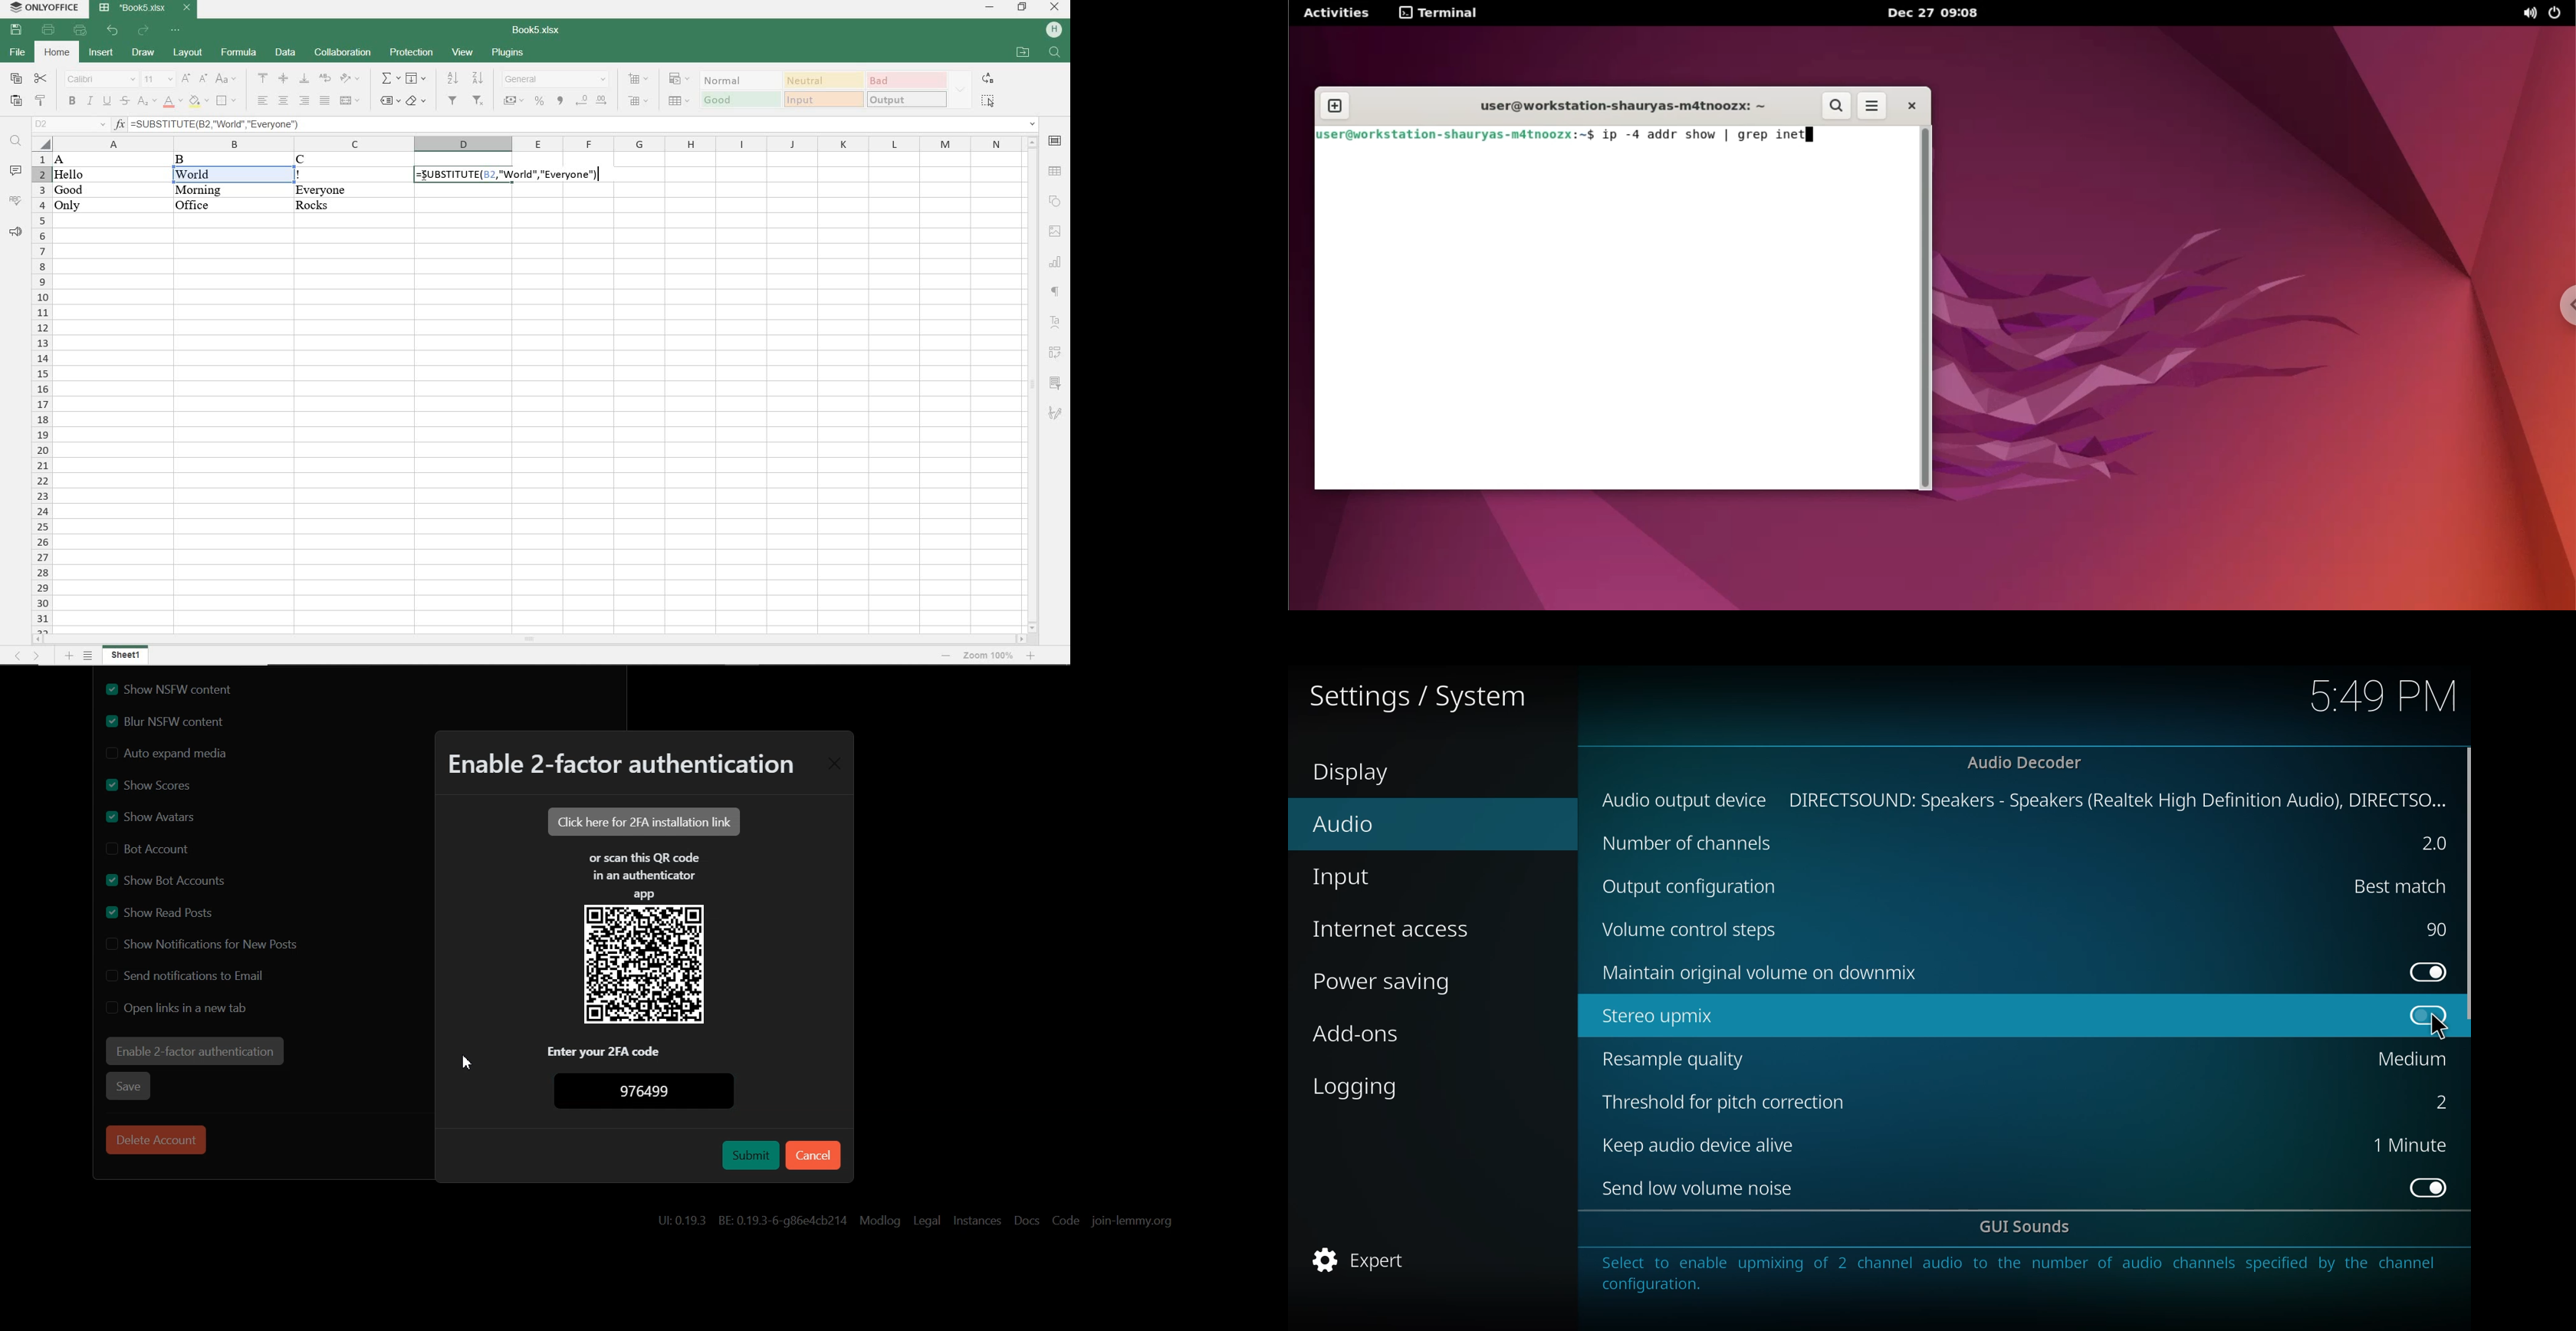 The height and width of the screenshot is (1344, 2576). I want to click on internet access , so click(1393, 925).